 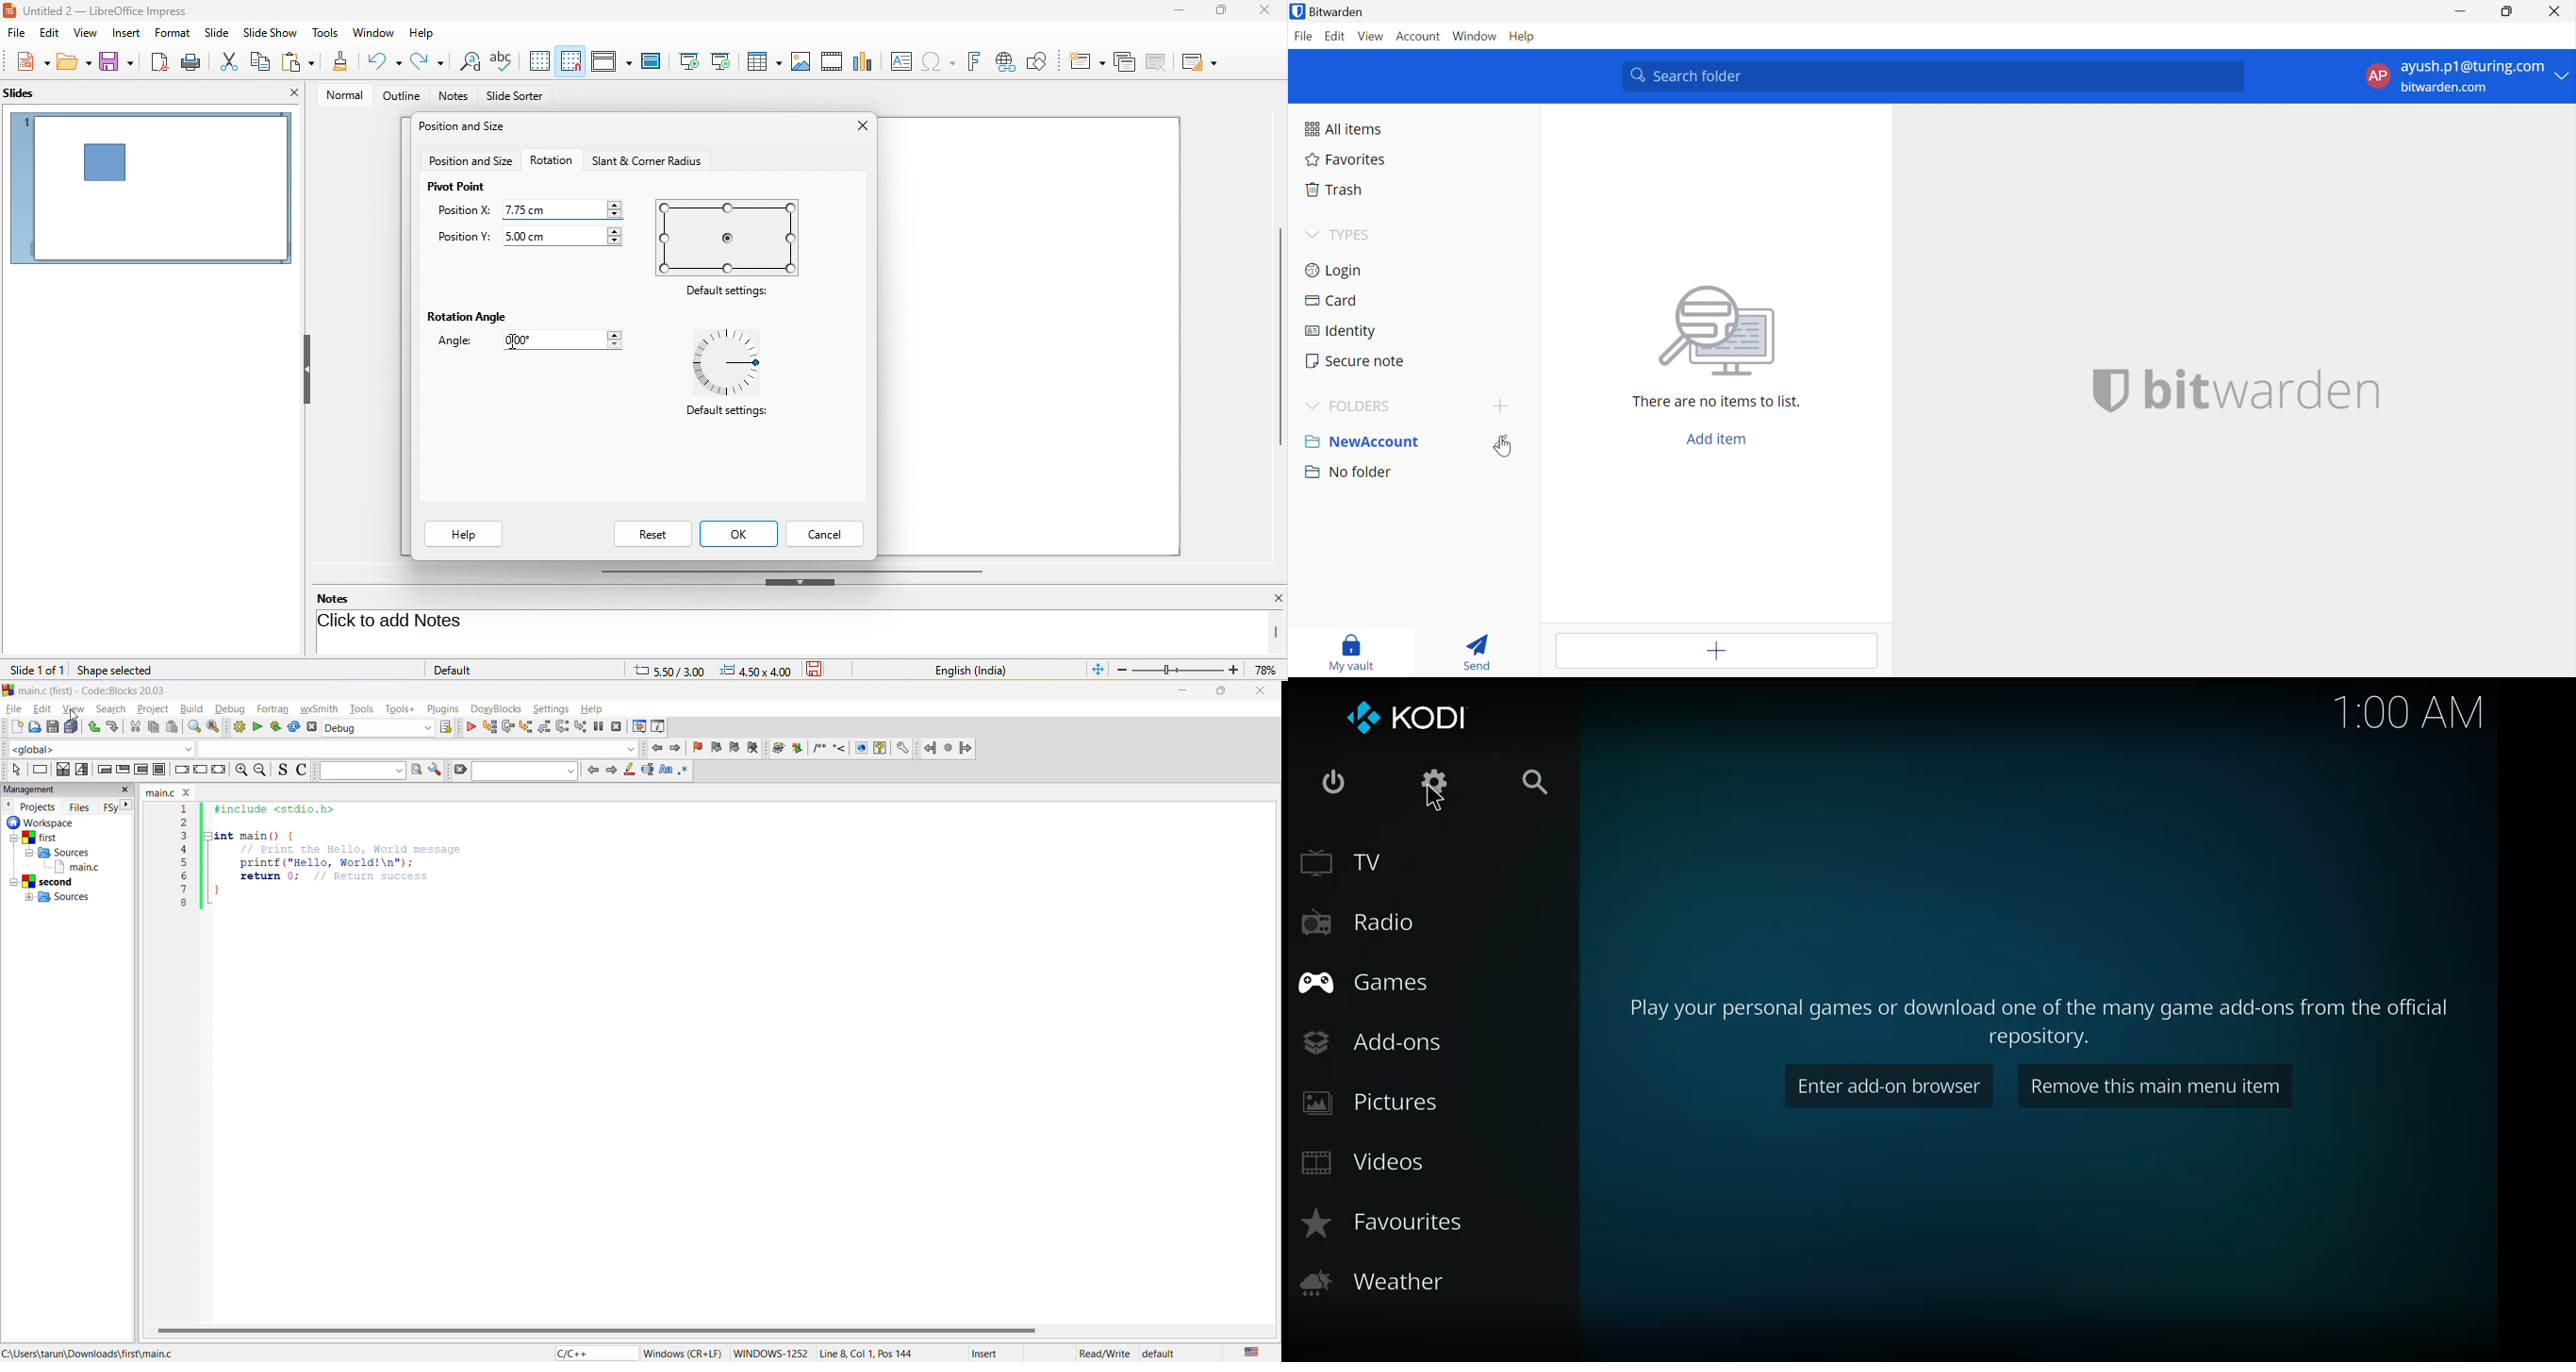 What do you see at coordinates (1504, 449) in the screenshot?
I see `cursor` at bounding box center [1504, 449].